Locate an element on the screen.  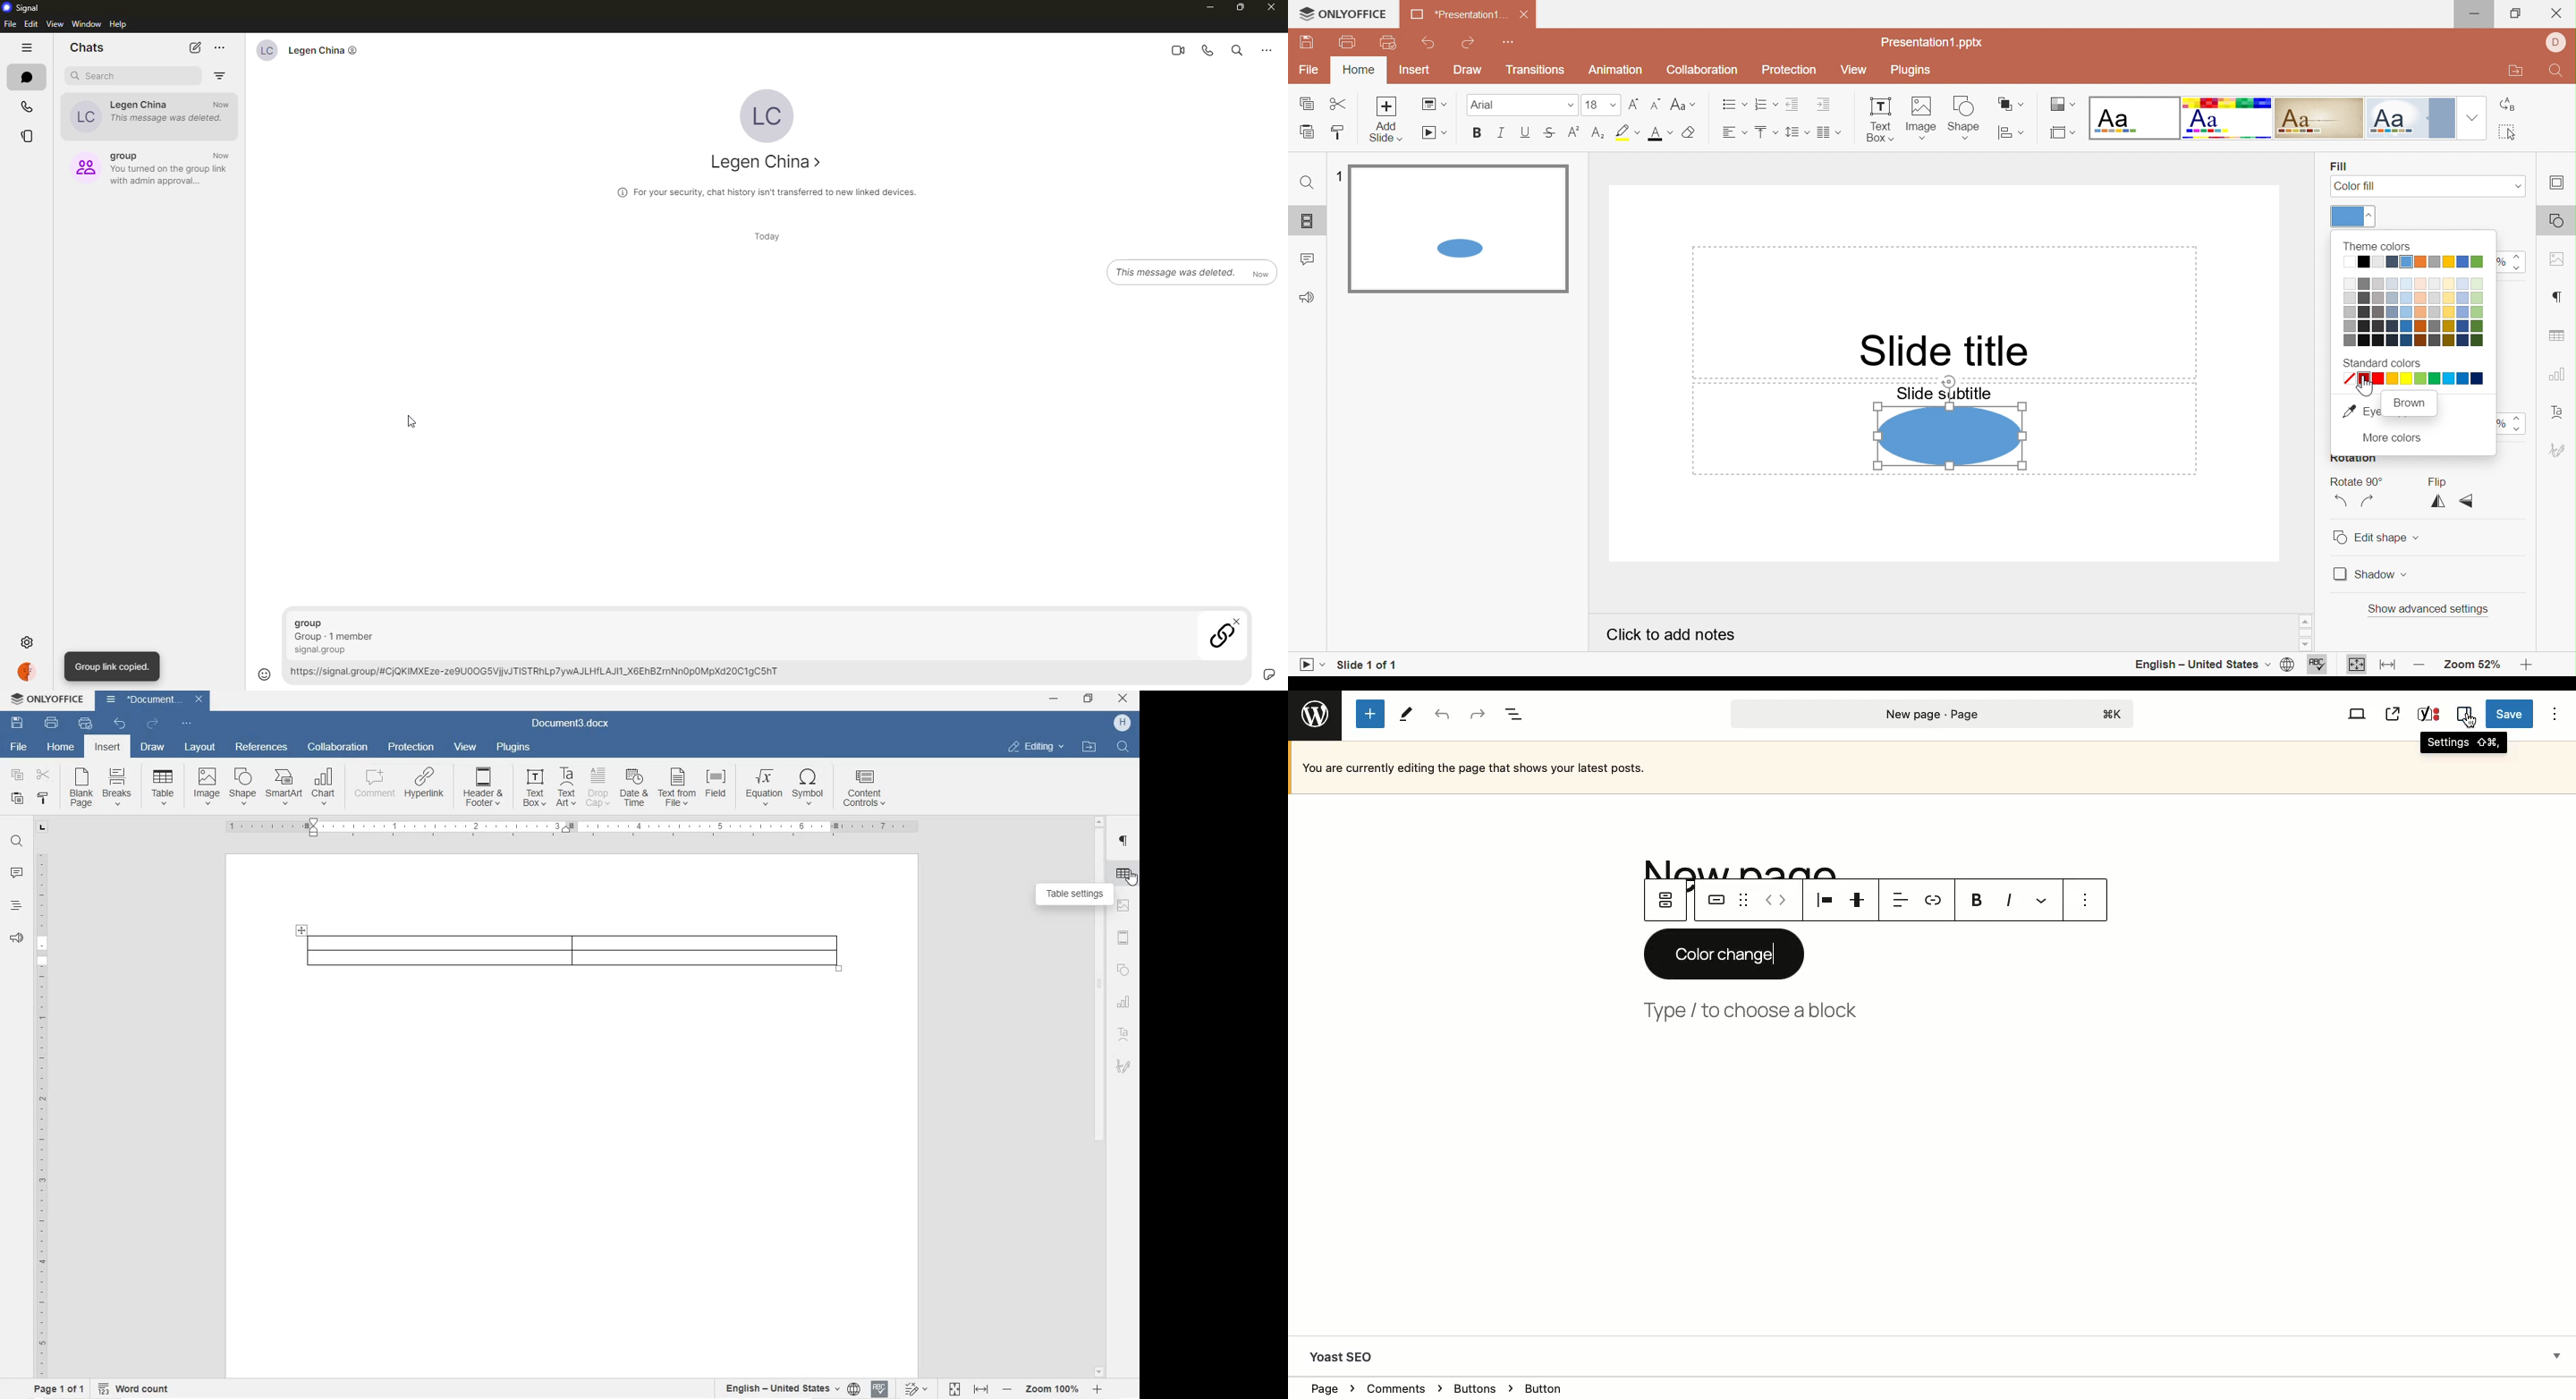
Document3.docx is located at coordinates (571, 722).